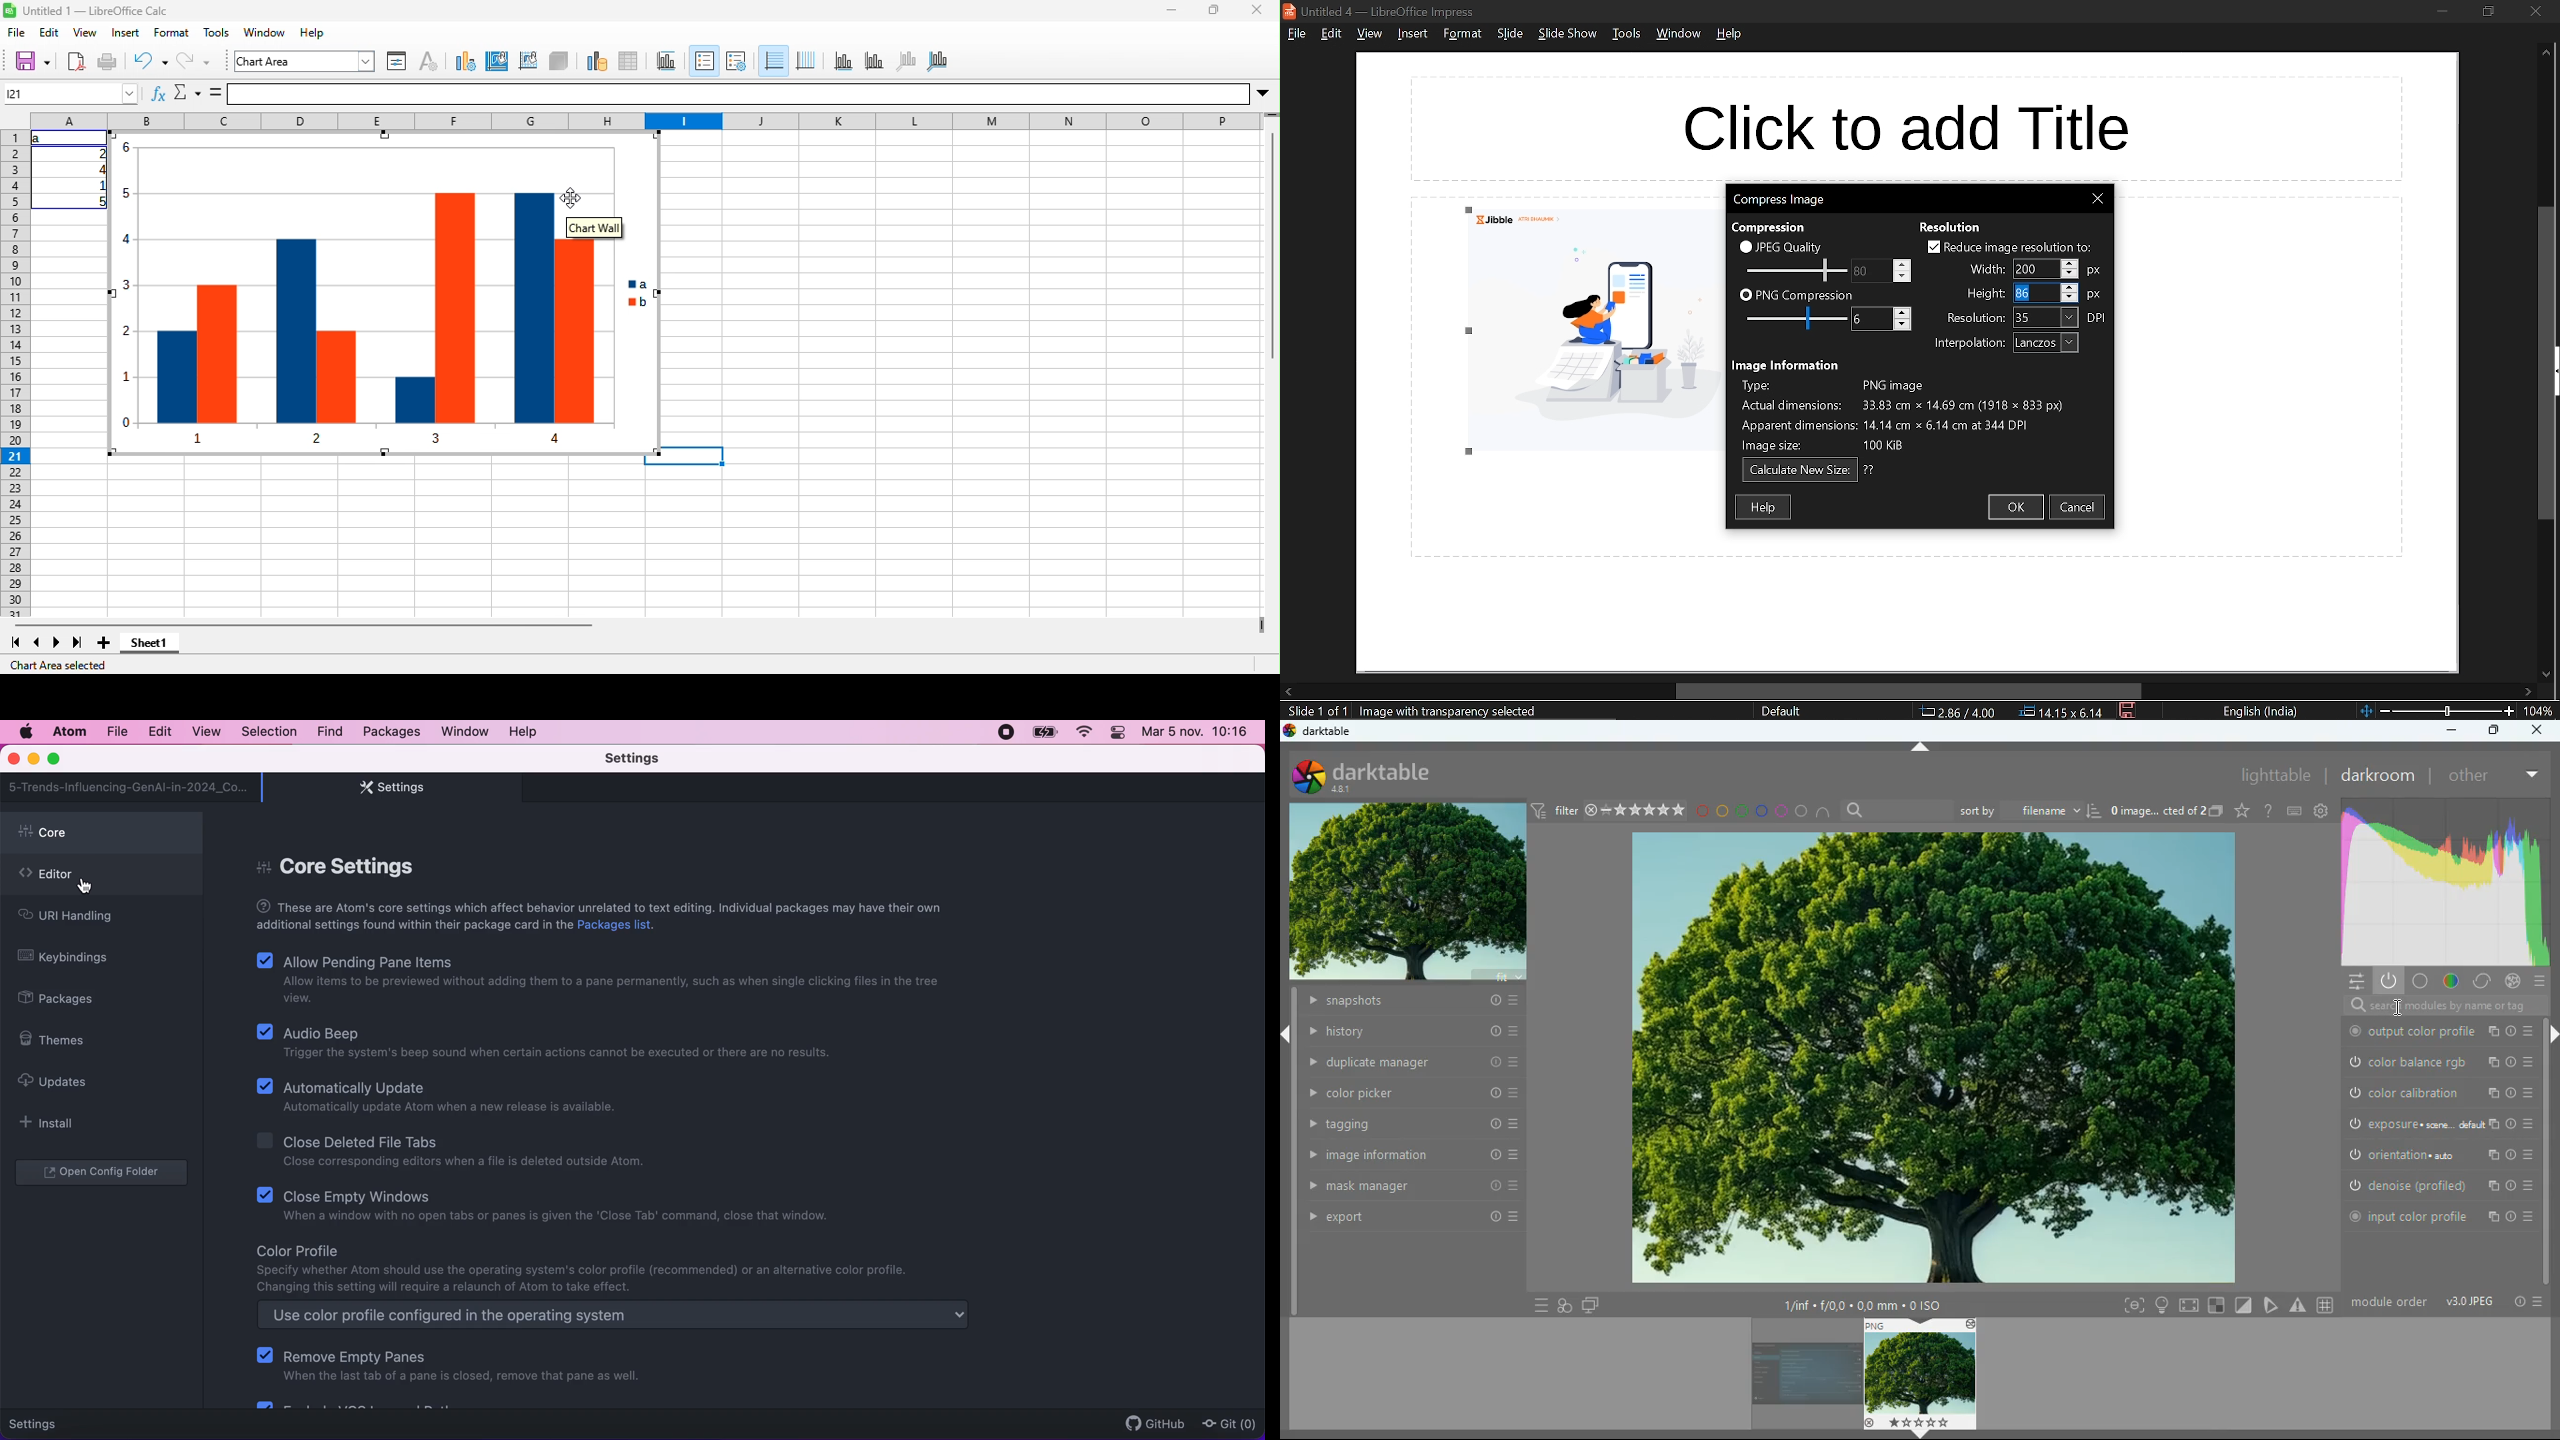 Image resolution: width=2576 pixels, height=1456 pixels. I want to click on previous sheet, so click(36, 643).